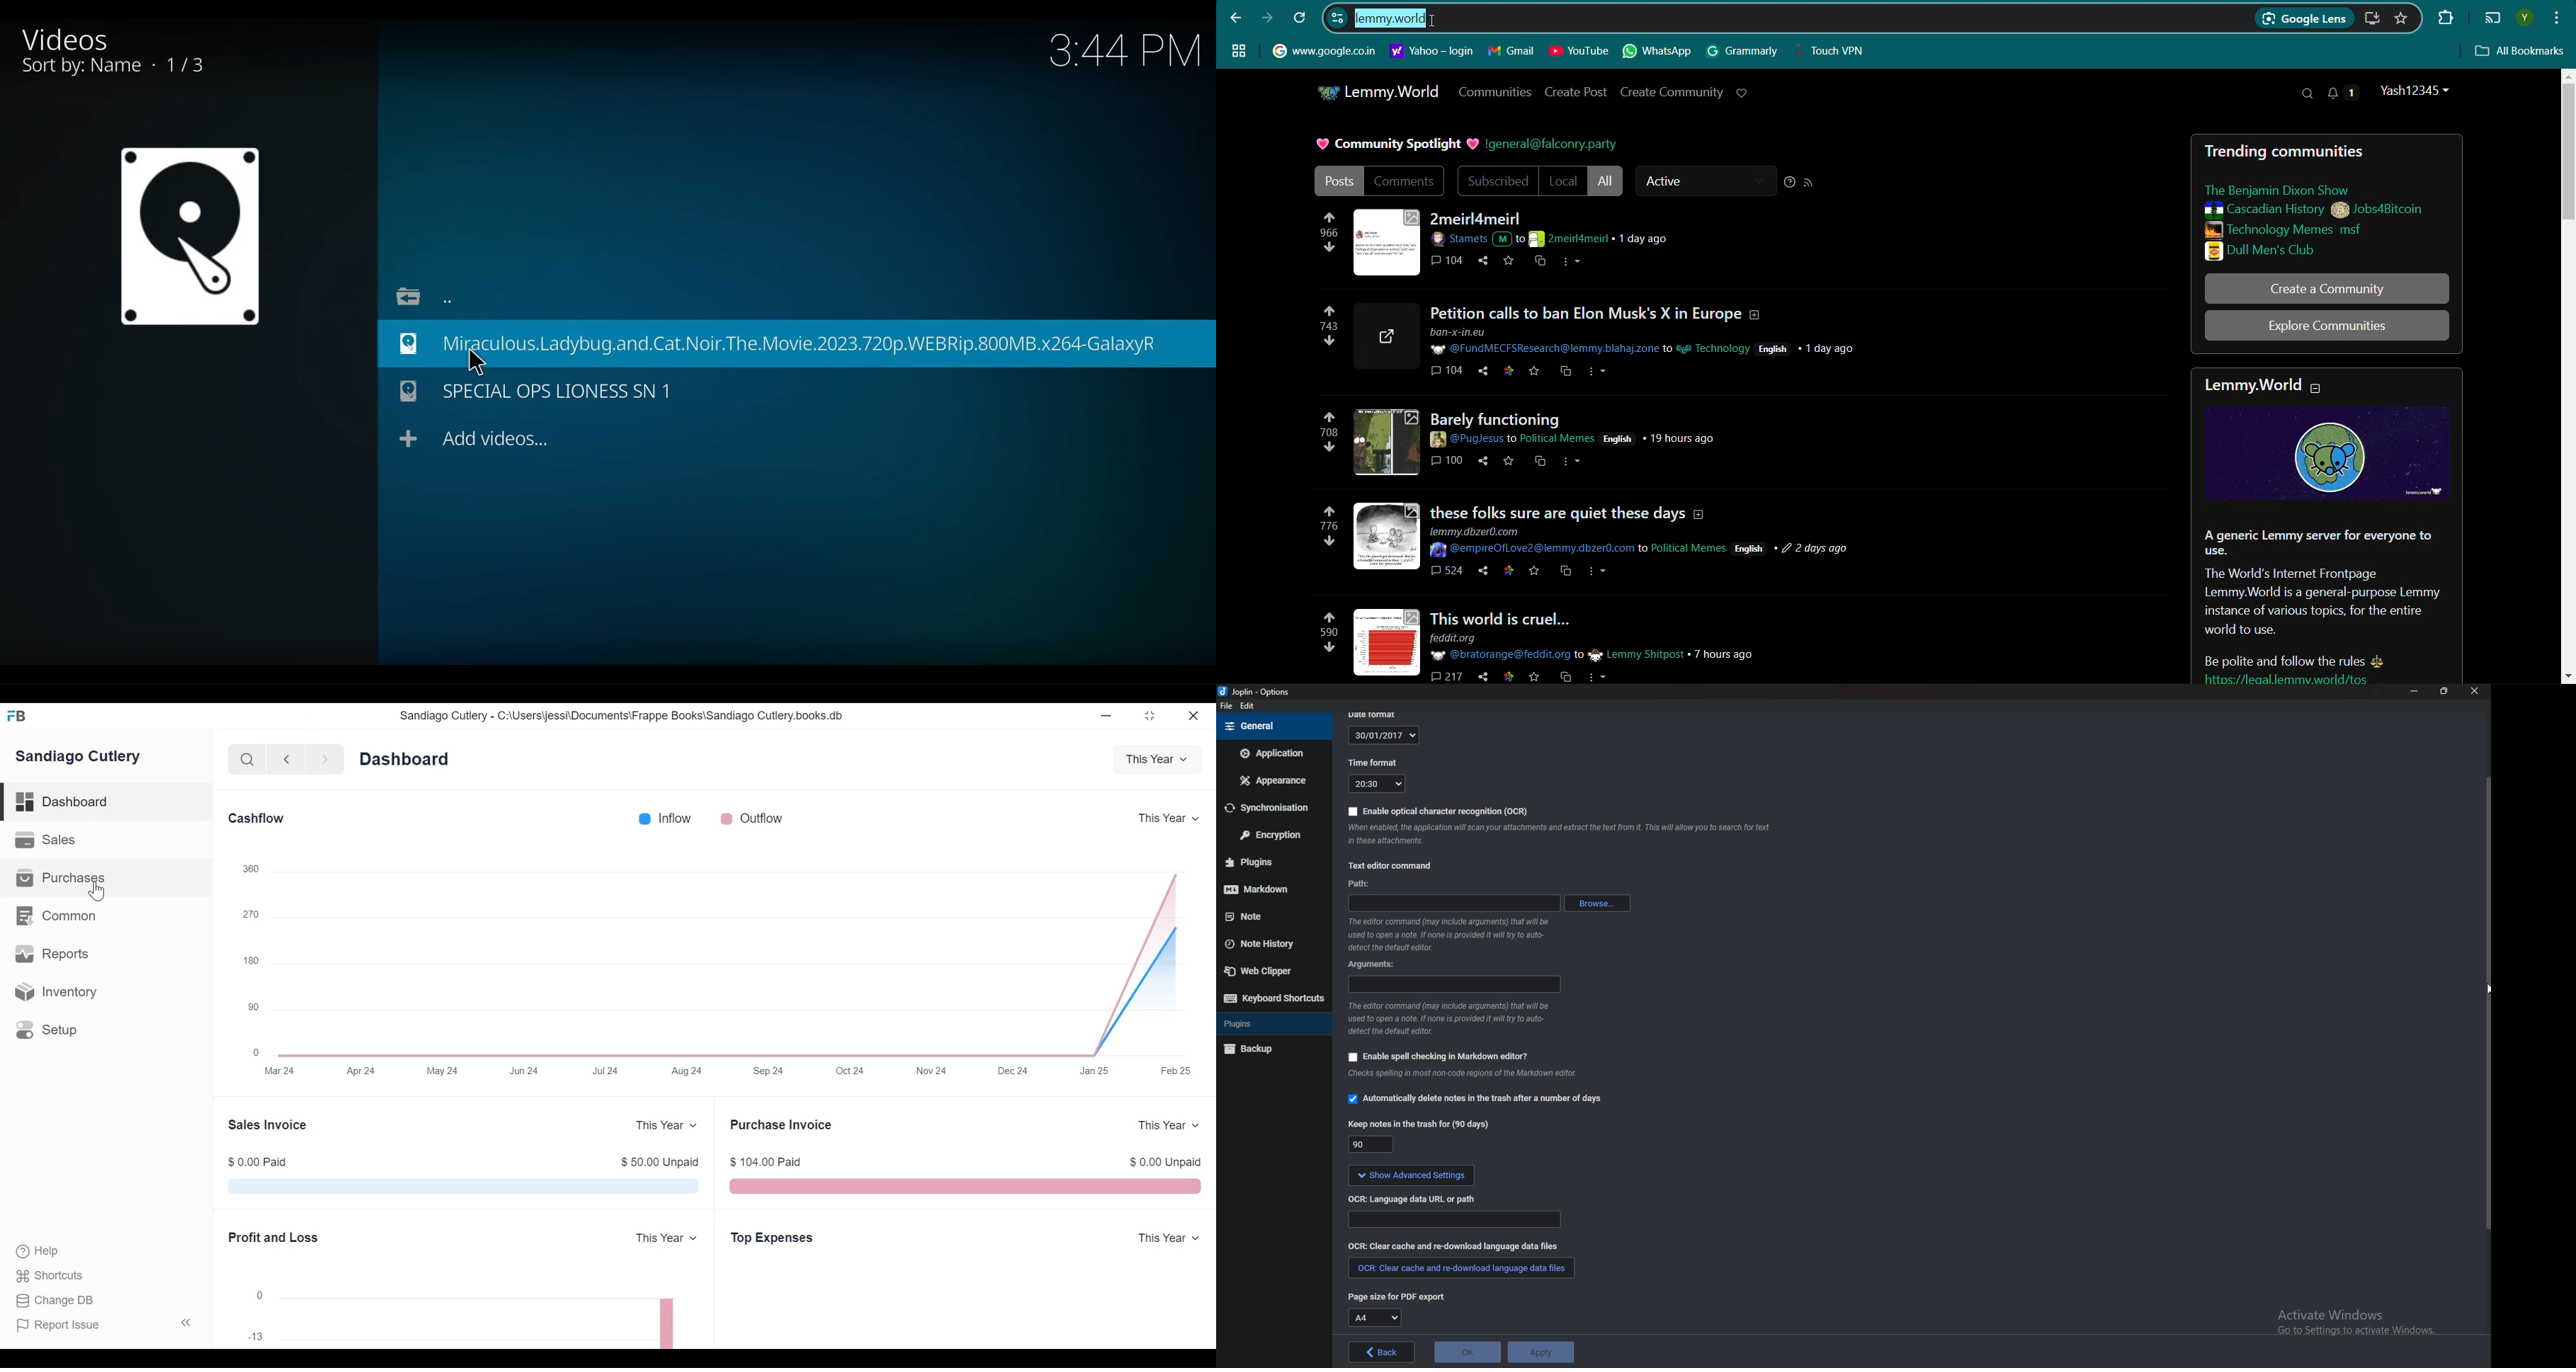 The height and width of the screenshot is (1372, 2576). What do you see at coordinates (1479, 677) in the screenshot?
I see `share` at bounding box center [1479, 677].